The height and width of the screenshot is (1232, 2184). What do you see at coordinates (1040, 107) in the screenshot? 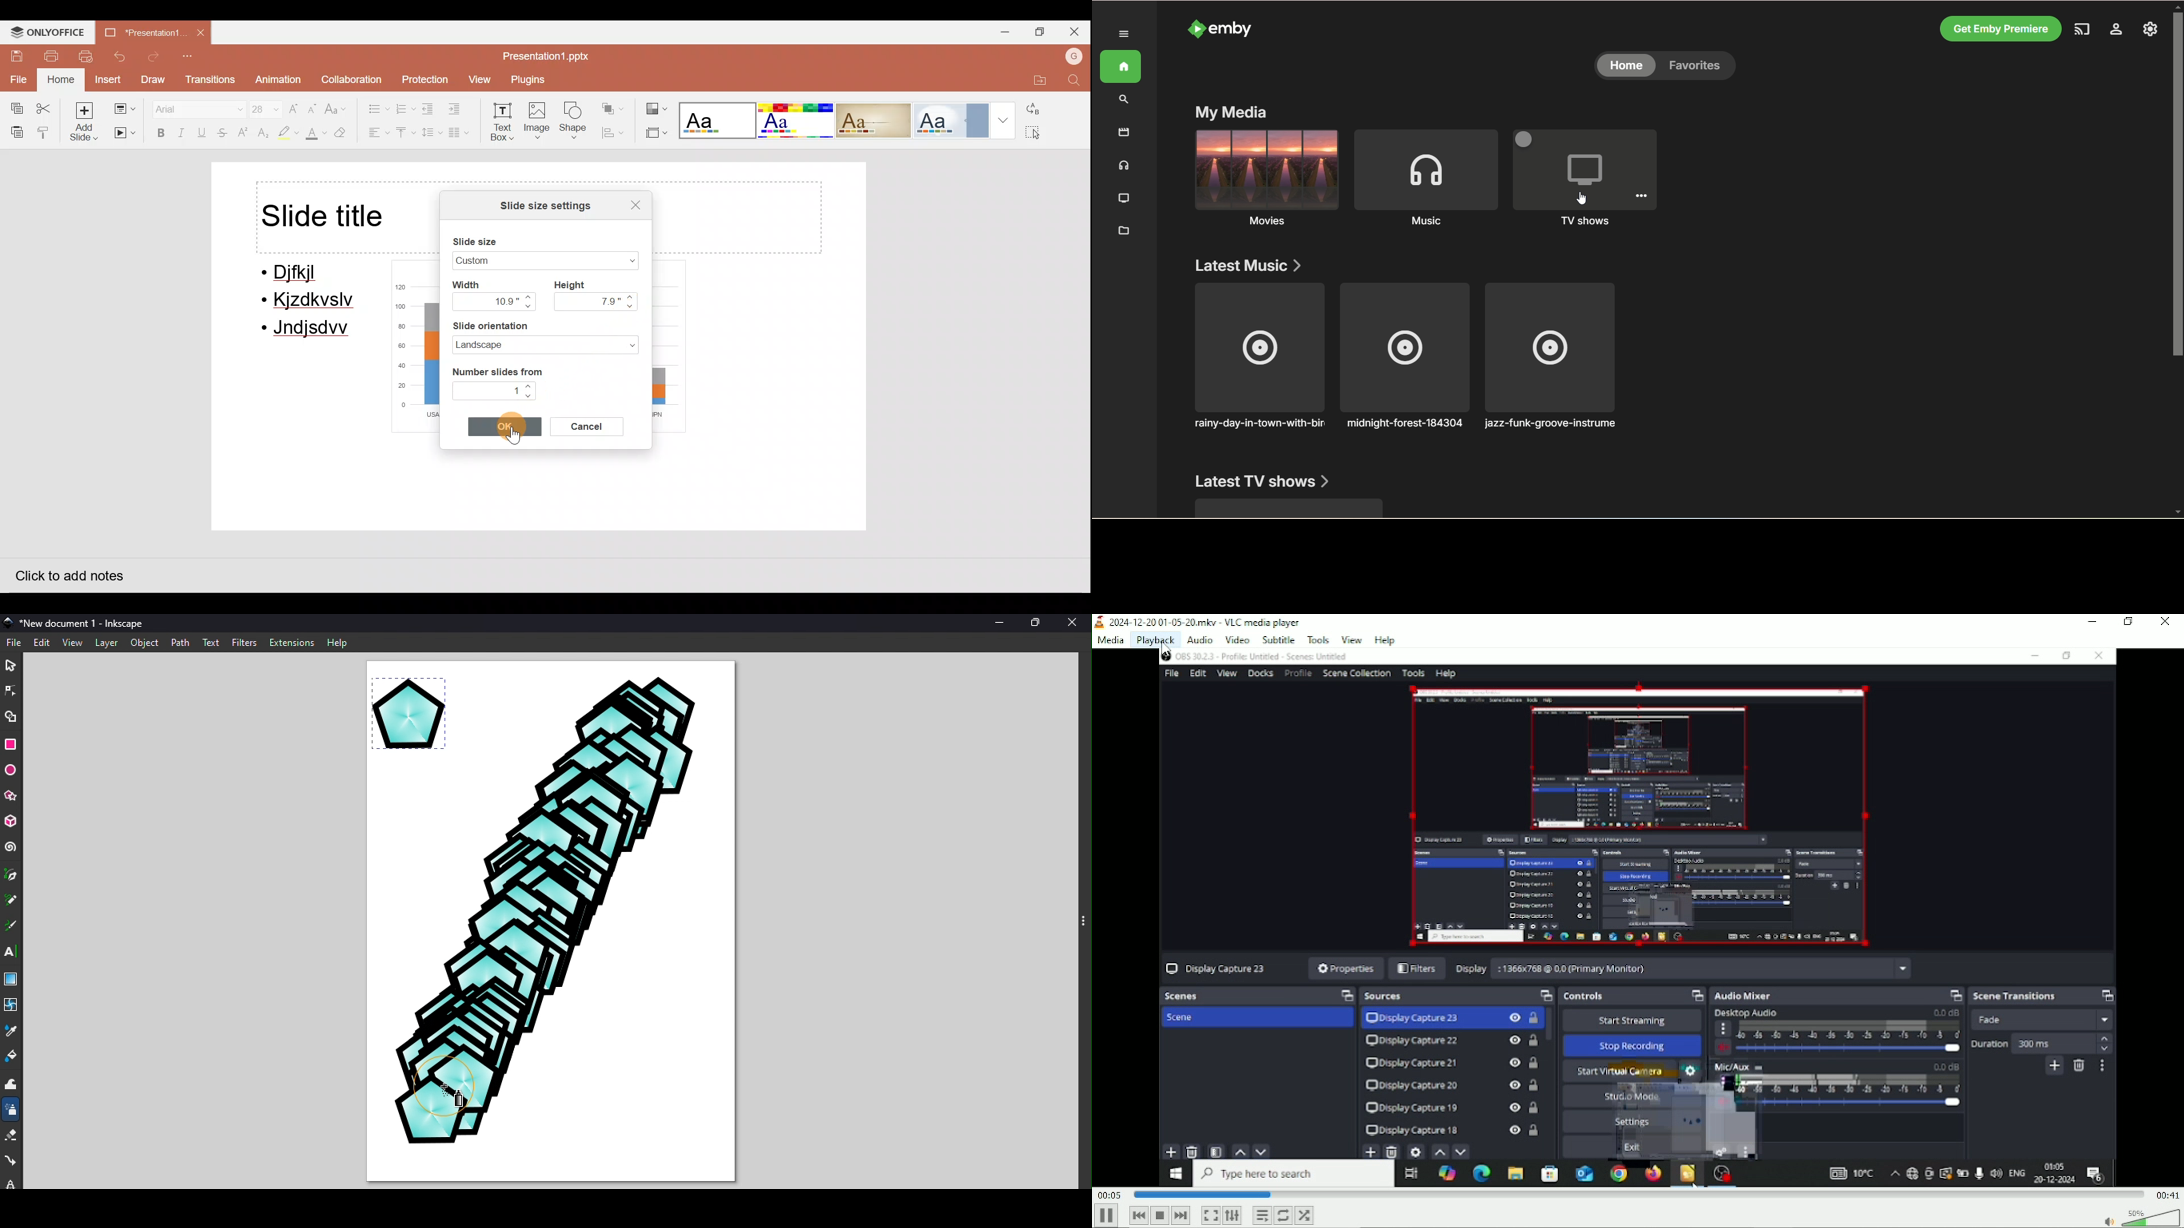
I see `Replace` at bounding box center [1040, 107].